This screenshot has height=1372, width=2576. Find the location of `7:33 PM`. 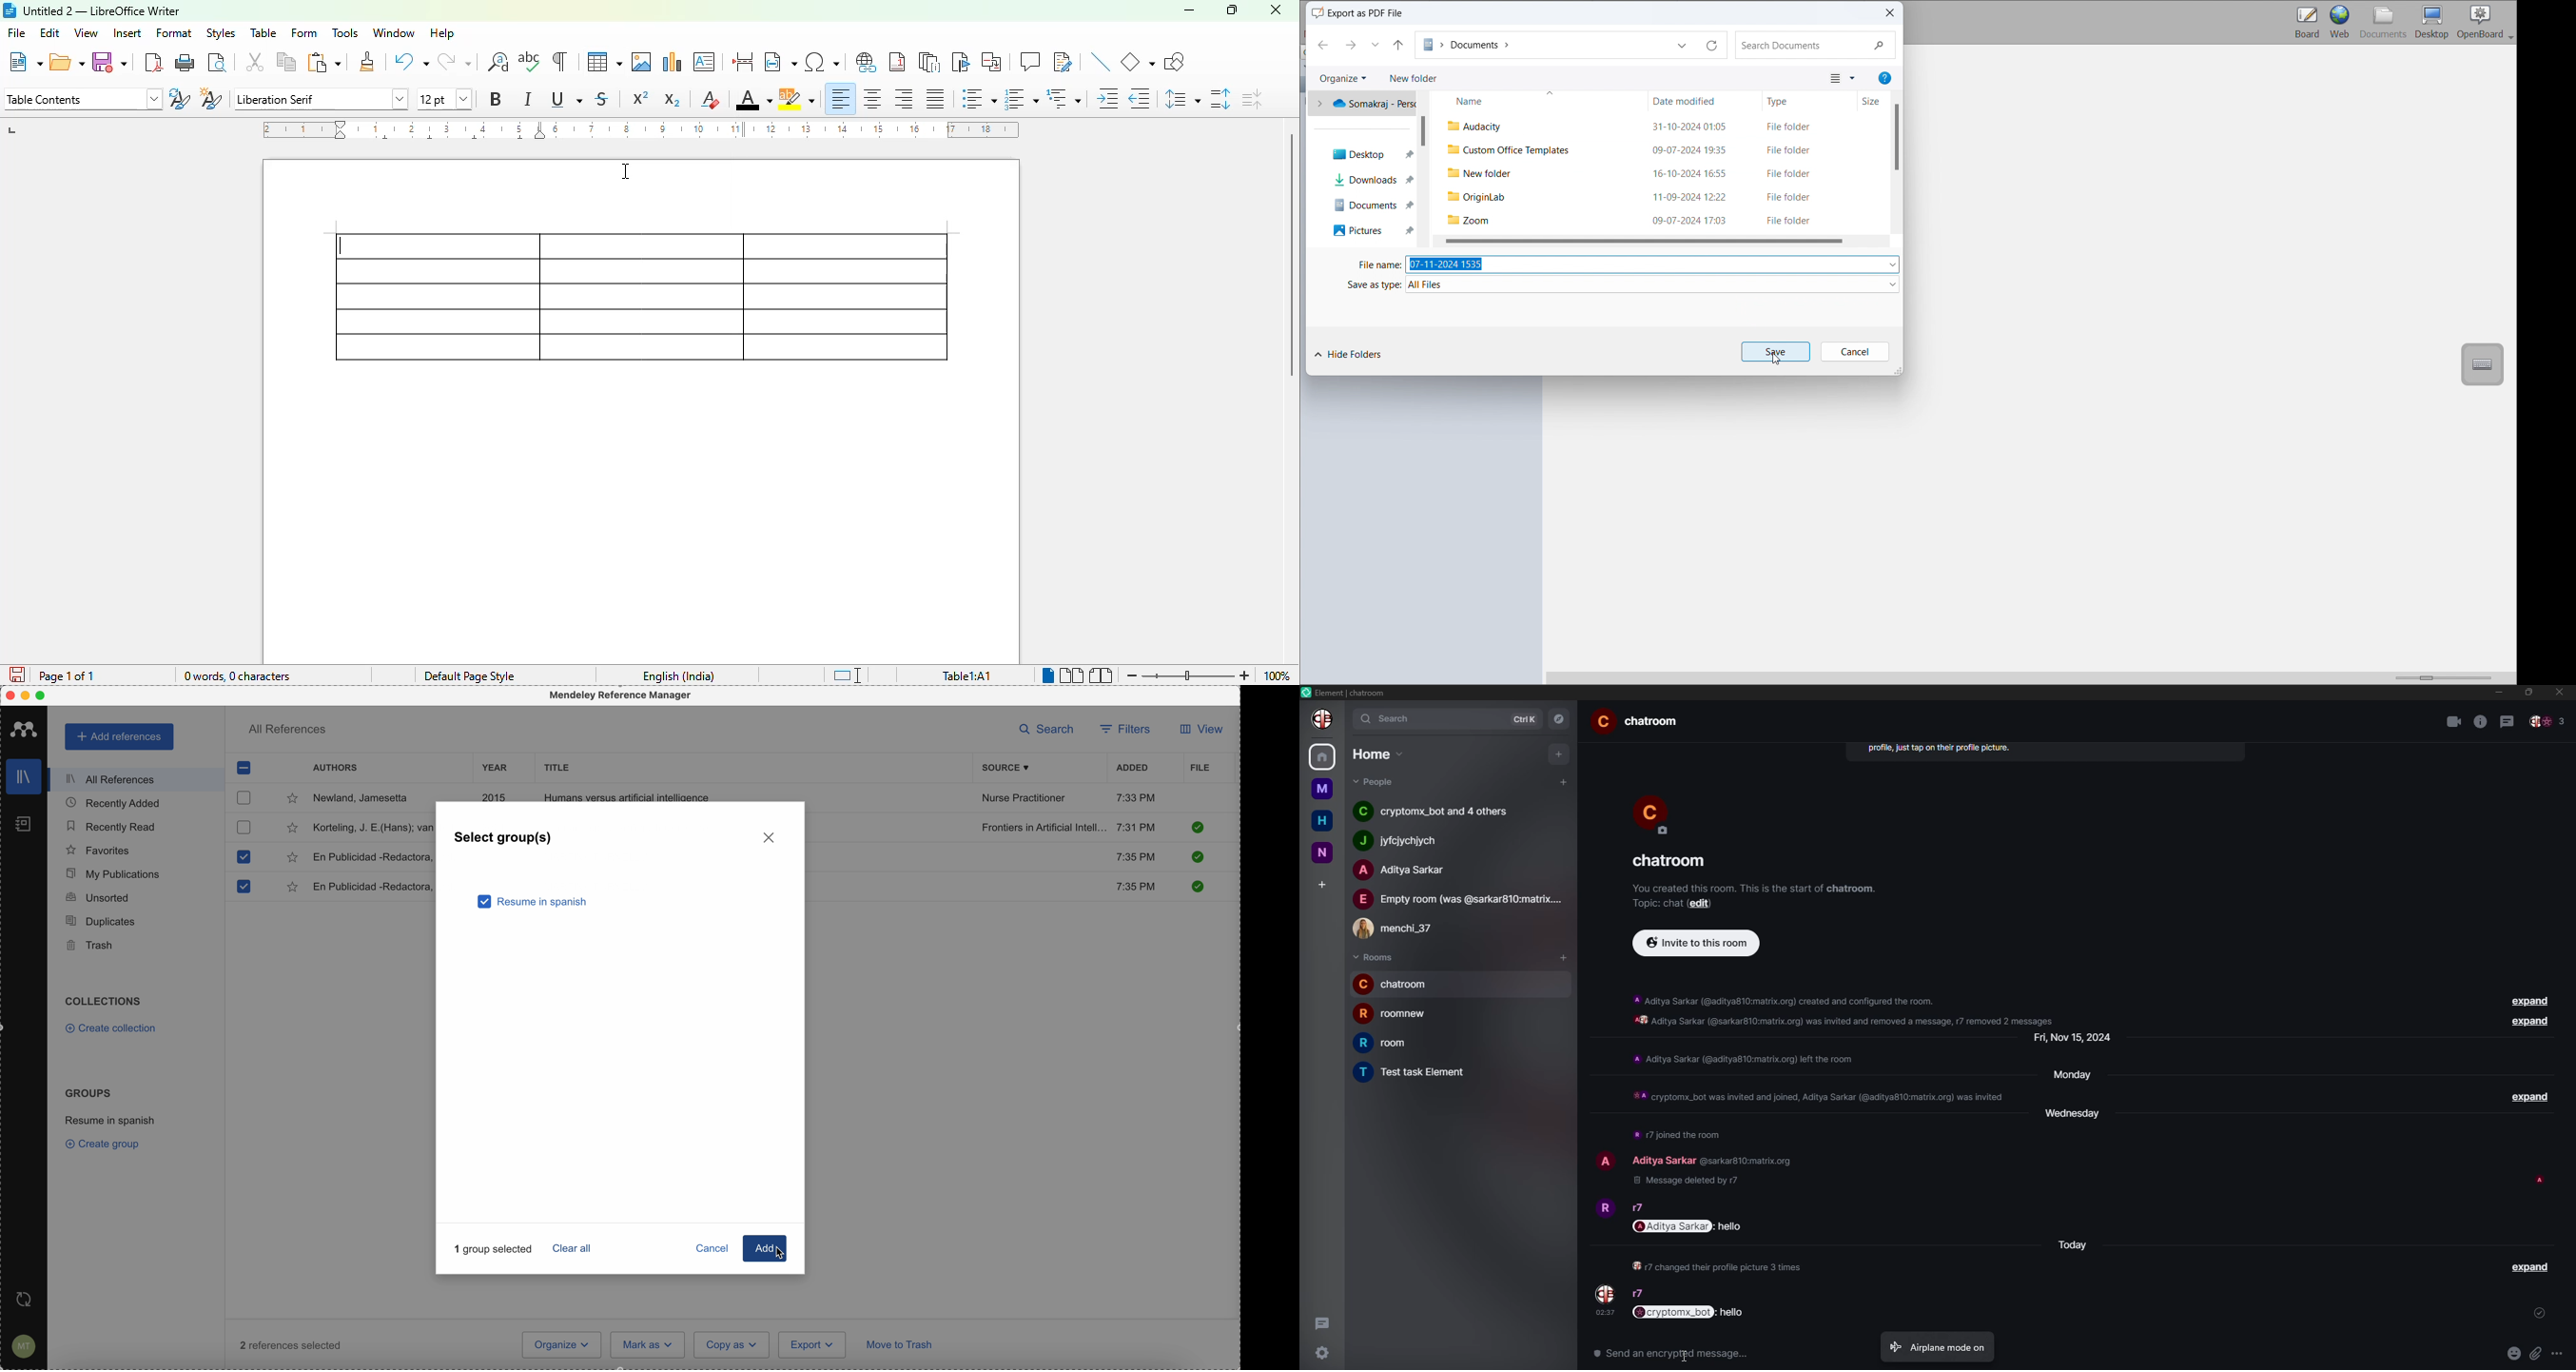

7:33 PM is located at coordinates (1137, 798).